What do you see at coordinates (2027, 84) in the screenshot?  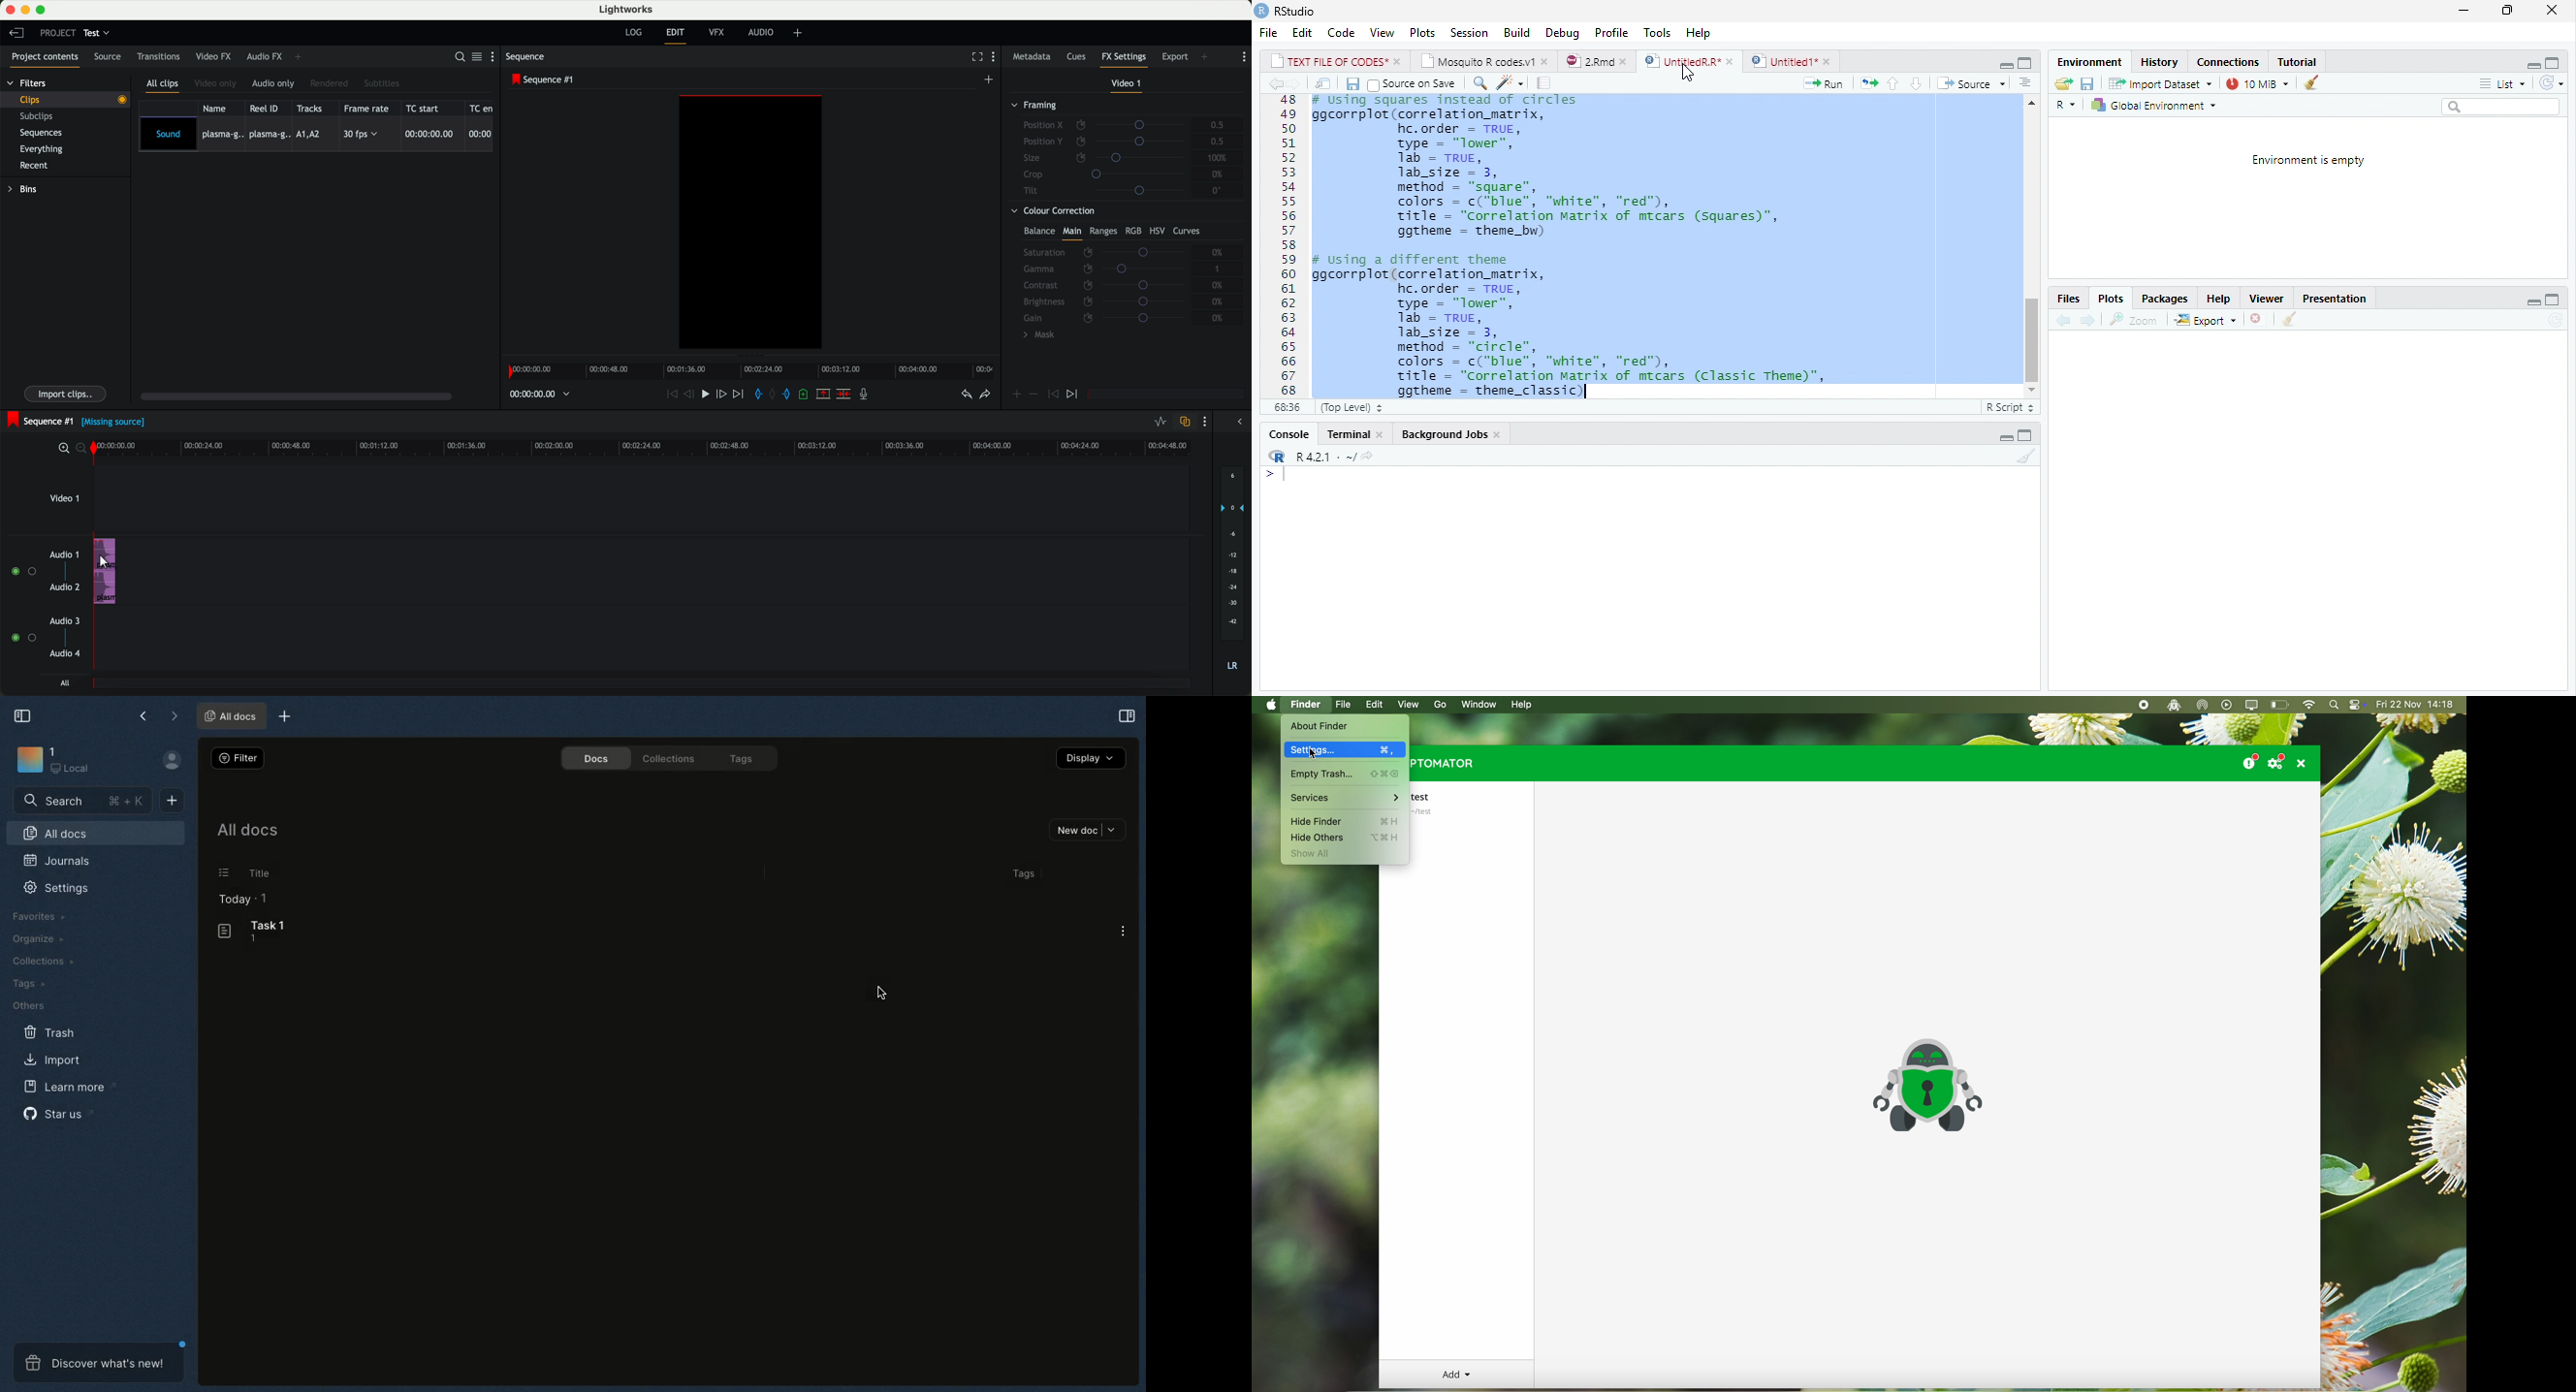 I see `show document outline` at bounding box center [2027, 84].